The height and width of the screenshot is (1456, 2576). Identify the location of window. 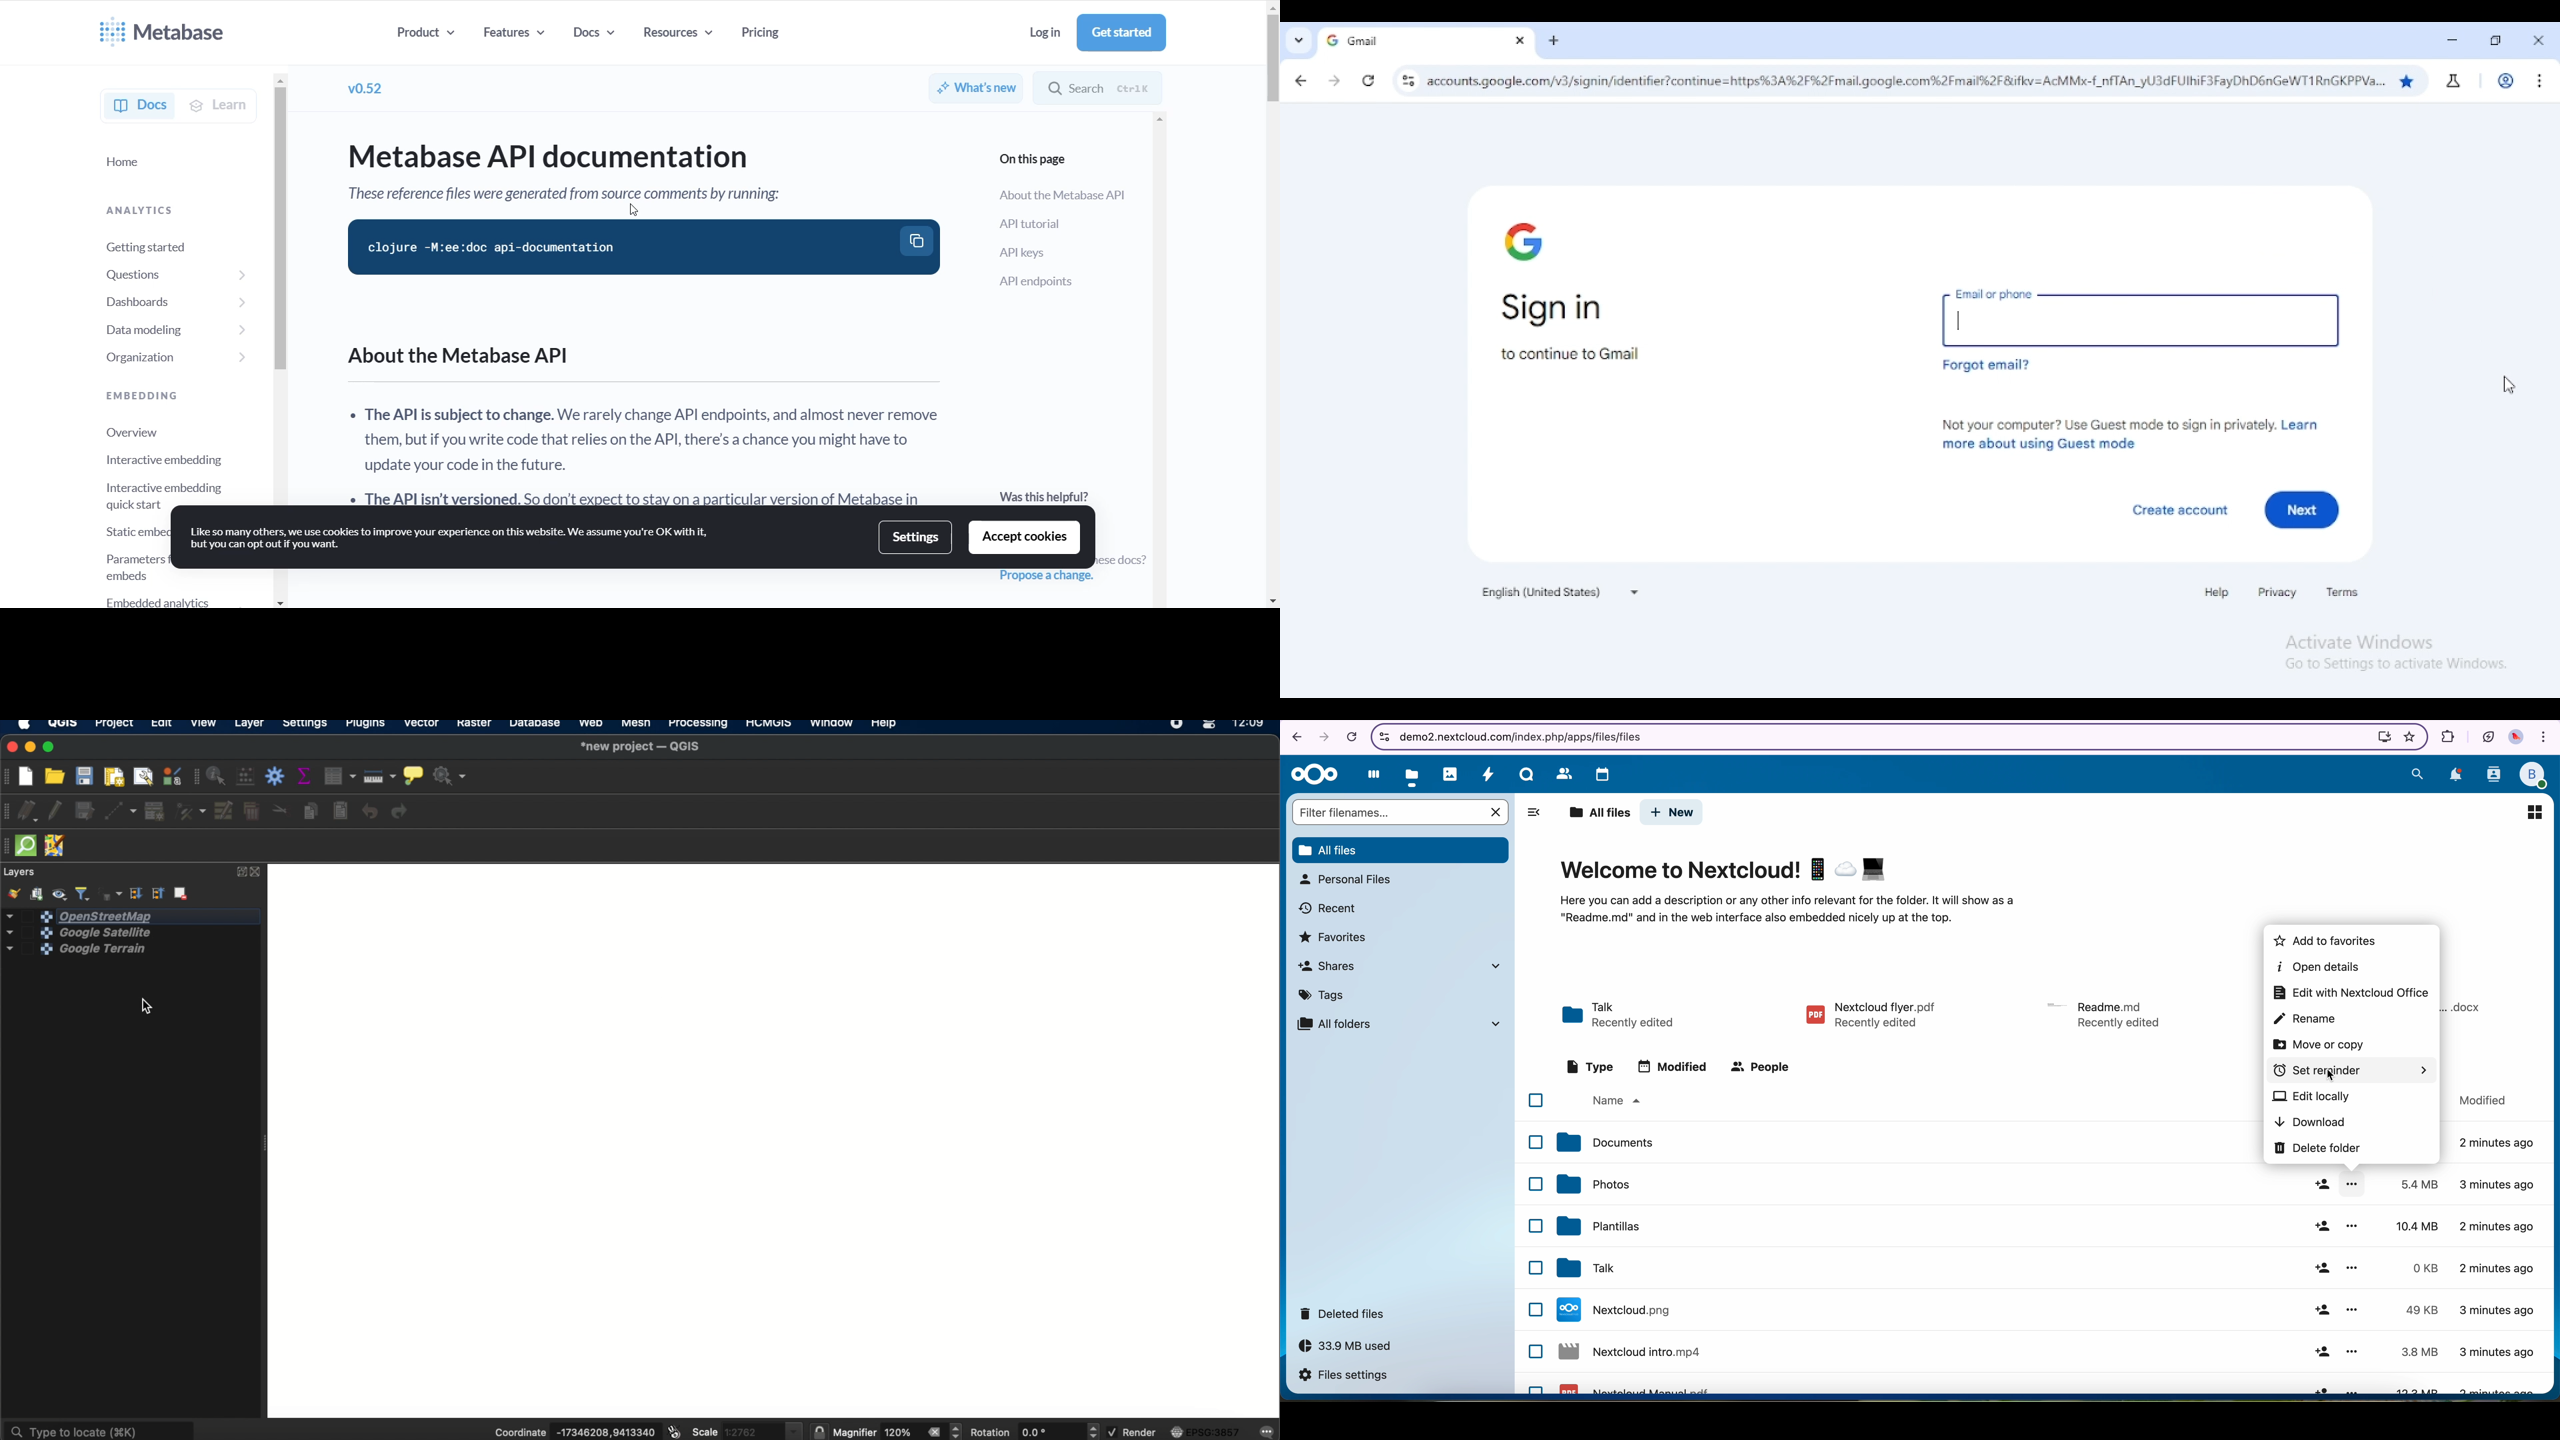
(831, 725).